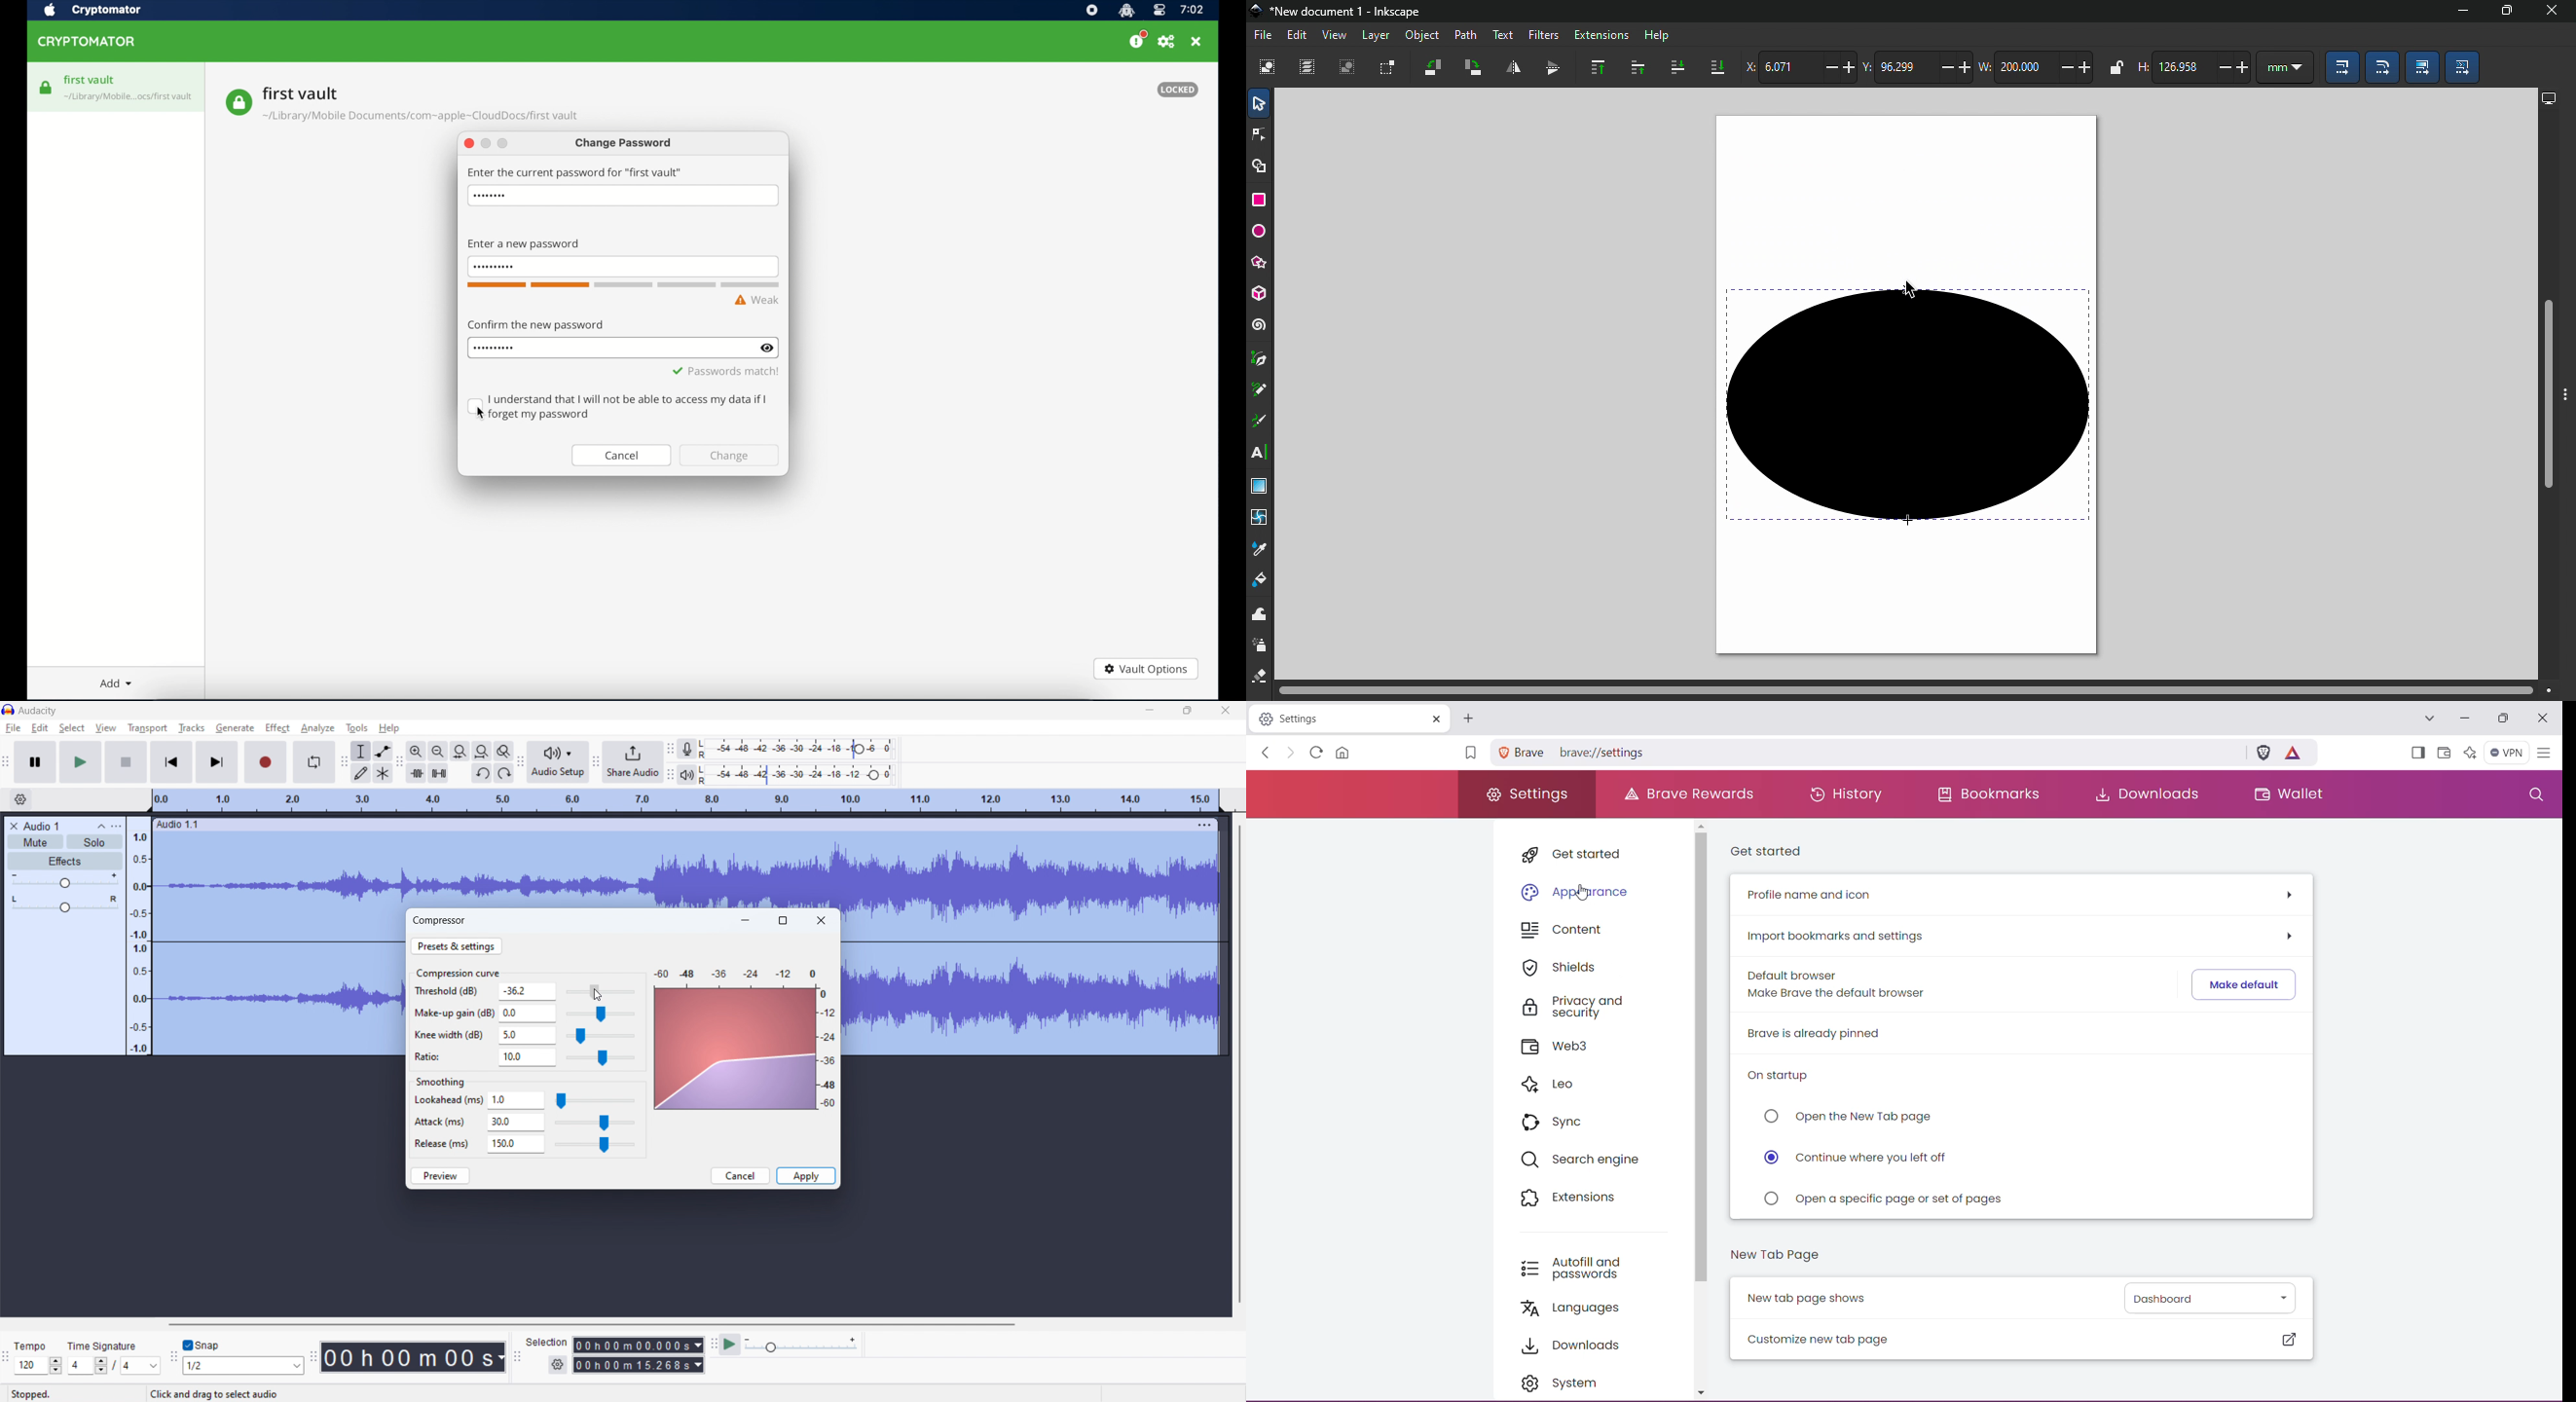  What do you see at coordinates (2544, 754) in the screenshot?
I see `Customize and control Brave` at bounding box center [2544, 754].